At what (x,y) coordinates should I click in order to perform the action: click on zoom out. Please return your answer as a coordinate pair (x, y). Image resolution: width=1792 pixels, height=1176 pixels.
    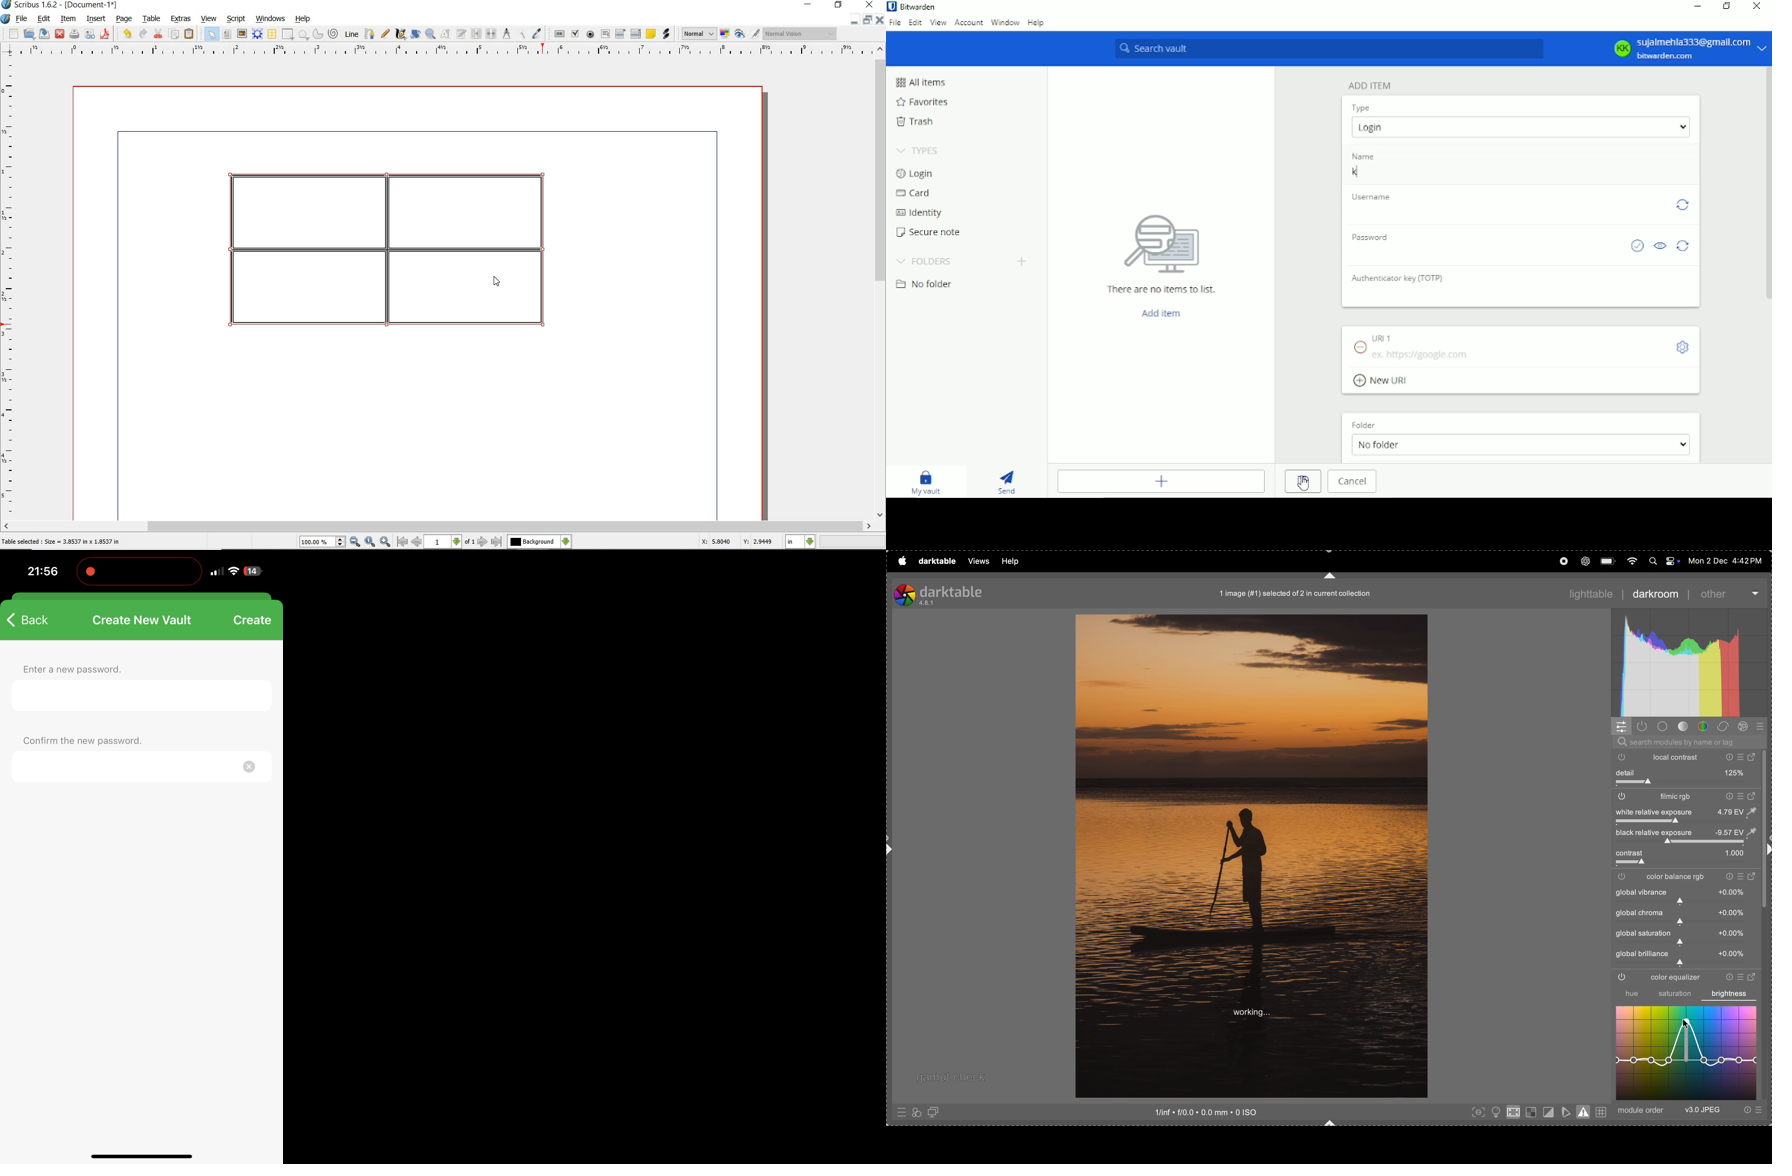
    Looking at the image, I should click on (355, 543).